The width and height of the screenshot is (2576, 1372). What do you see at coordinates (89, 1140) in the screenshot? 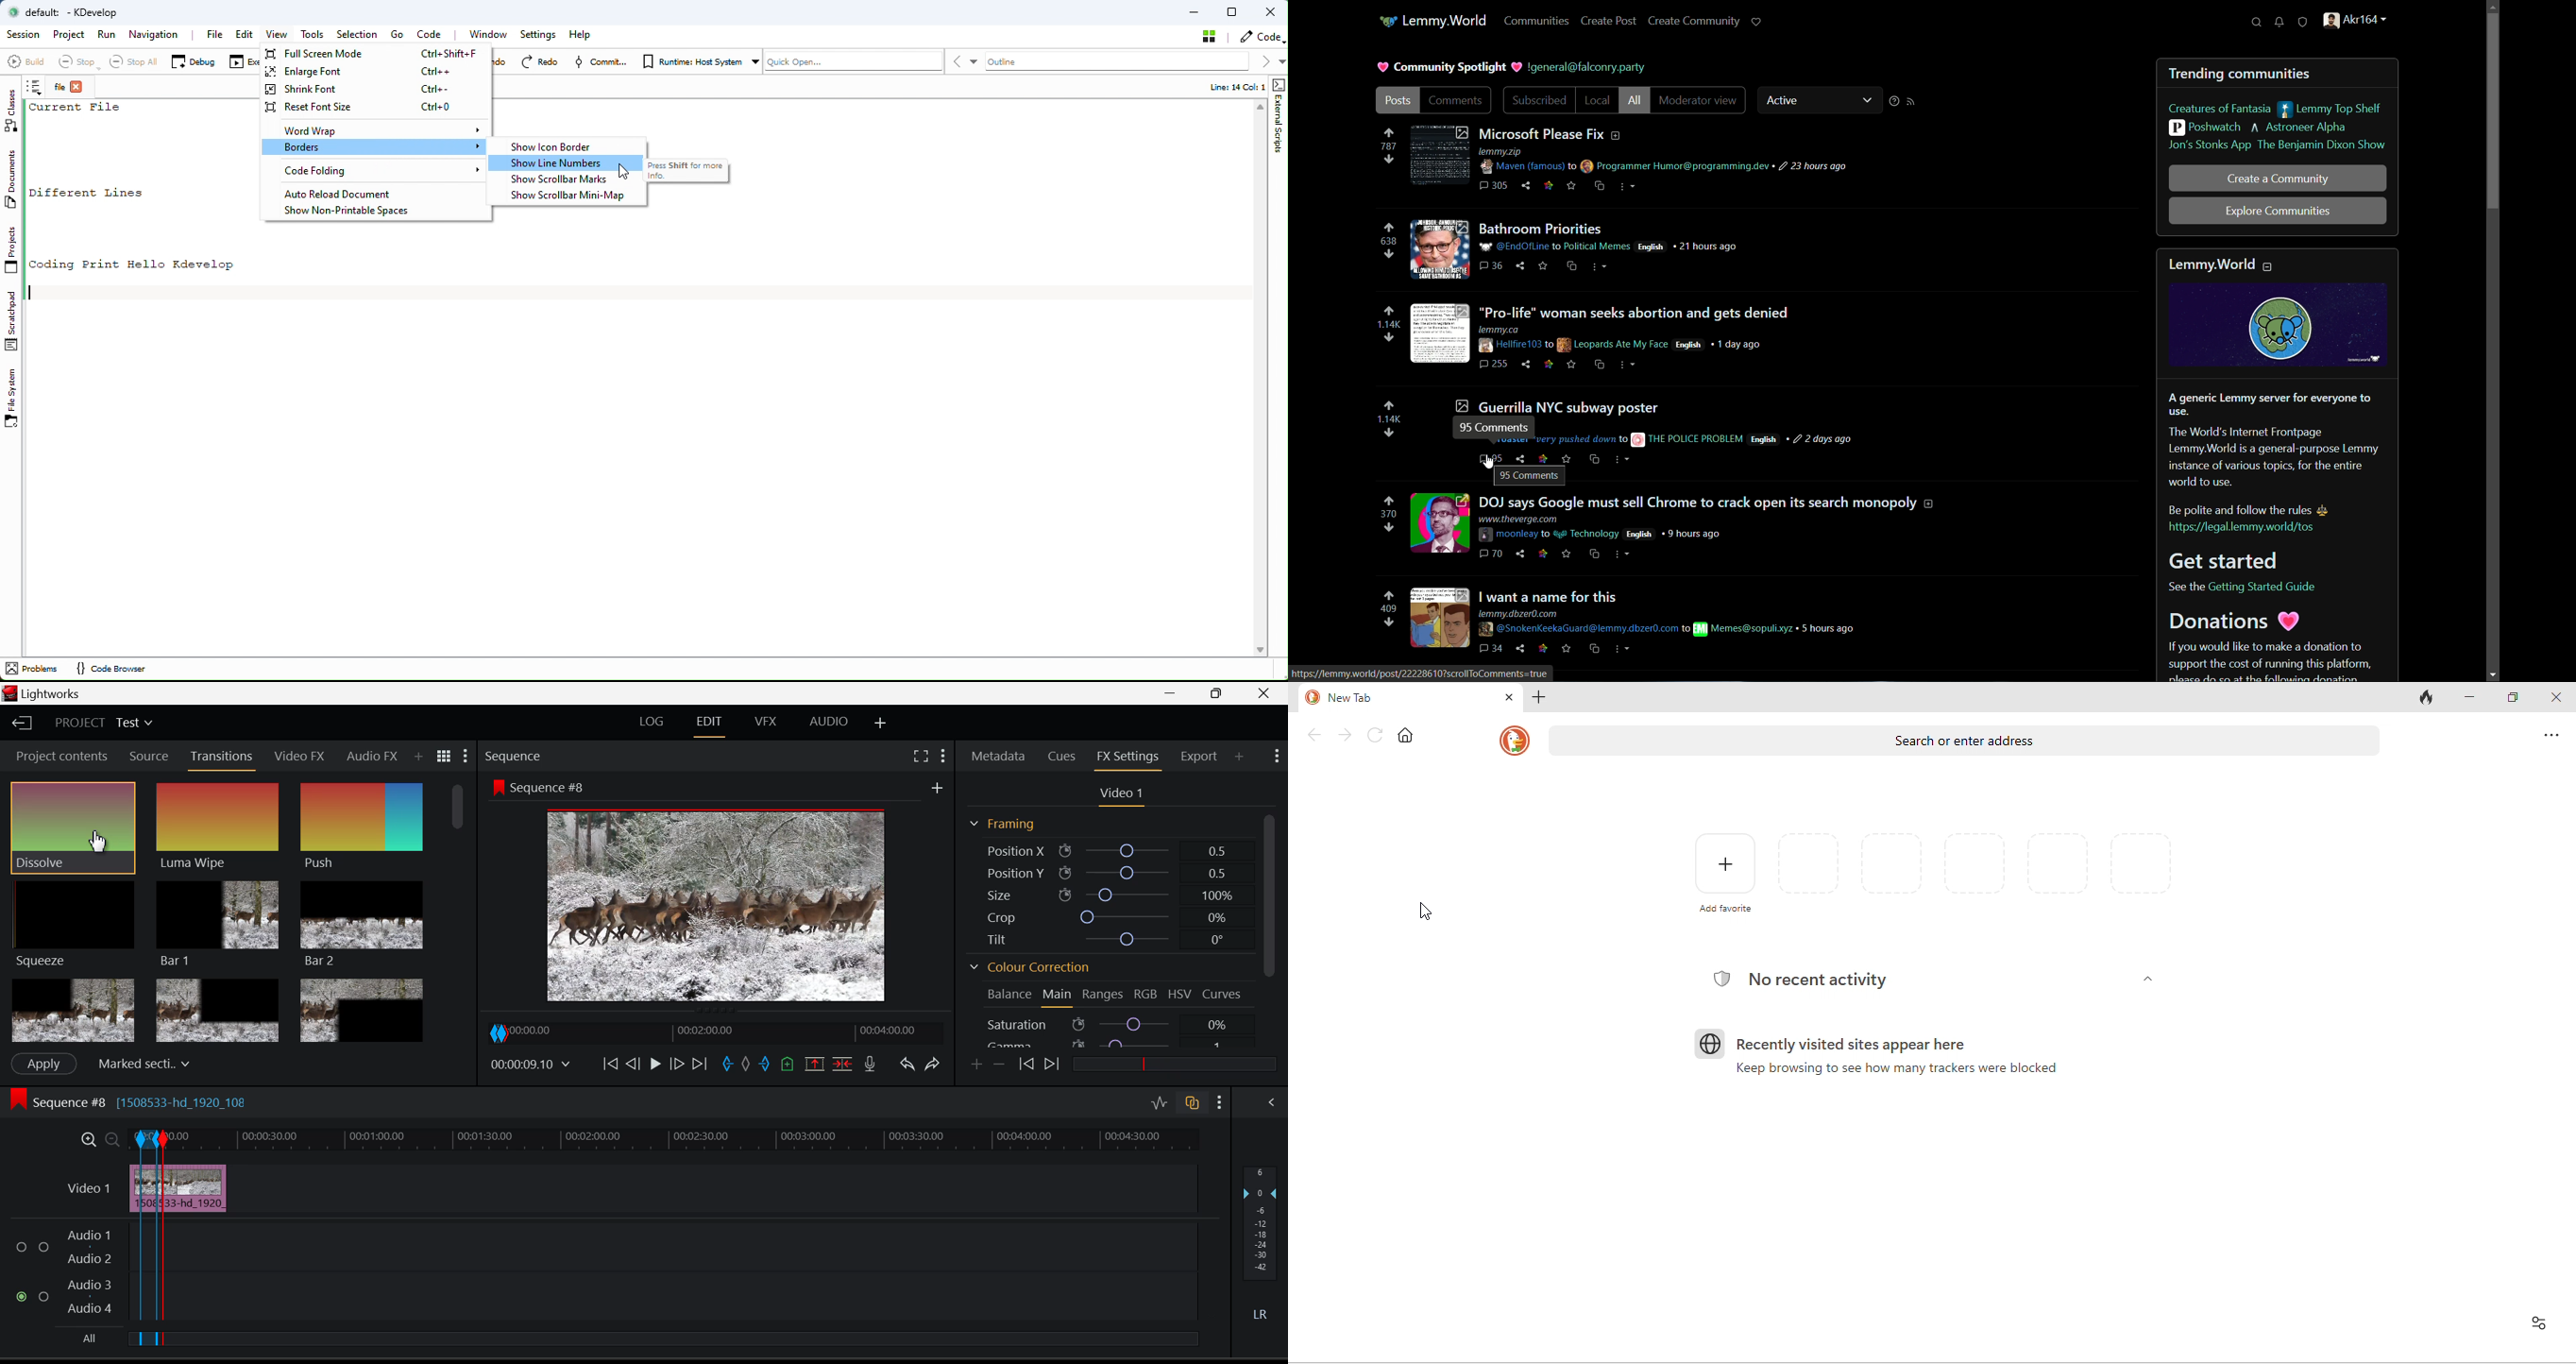
I see `Timeline Zoom In` at bounding box center [89, 1140].